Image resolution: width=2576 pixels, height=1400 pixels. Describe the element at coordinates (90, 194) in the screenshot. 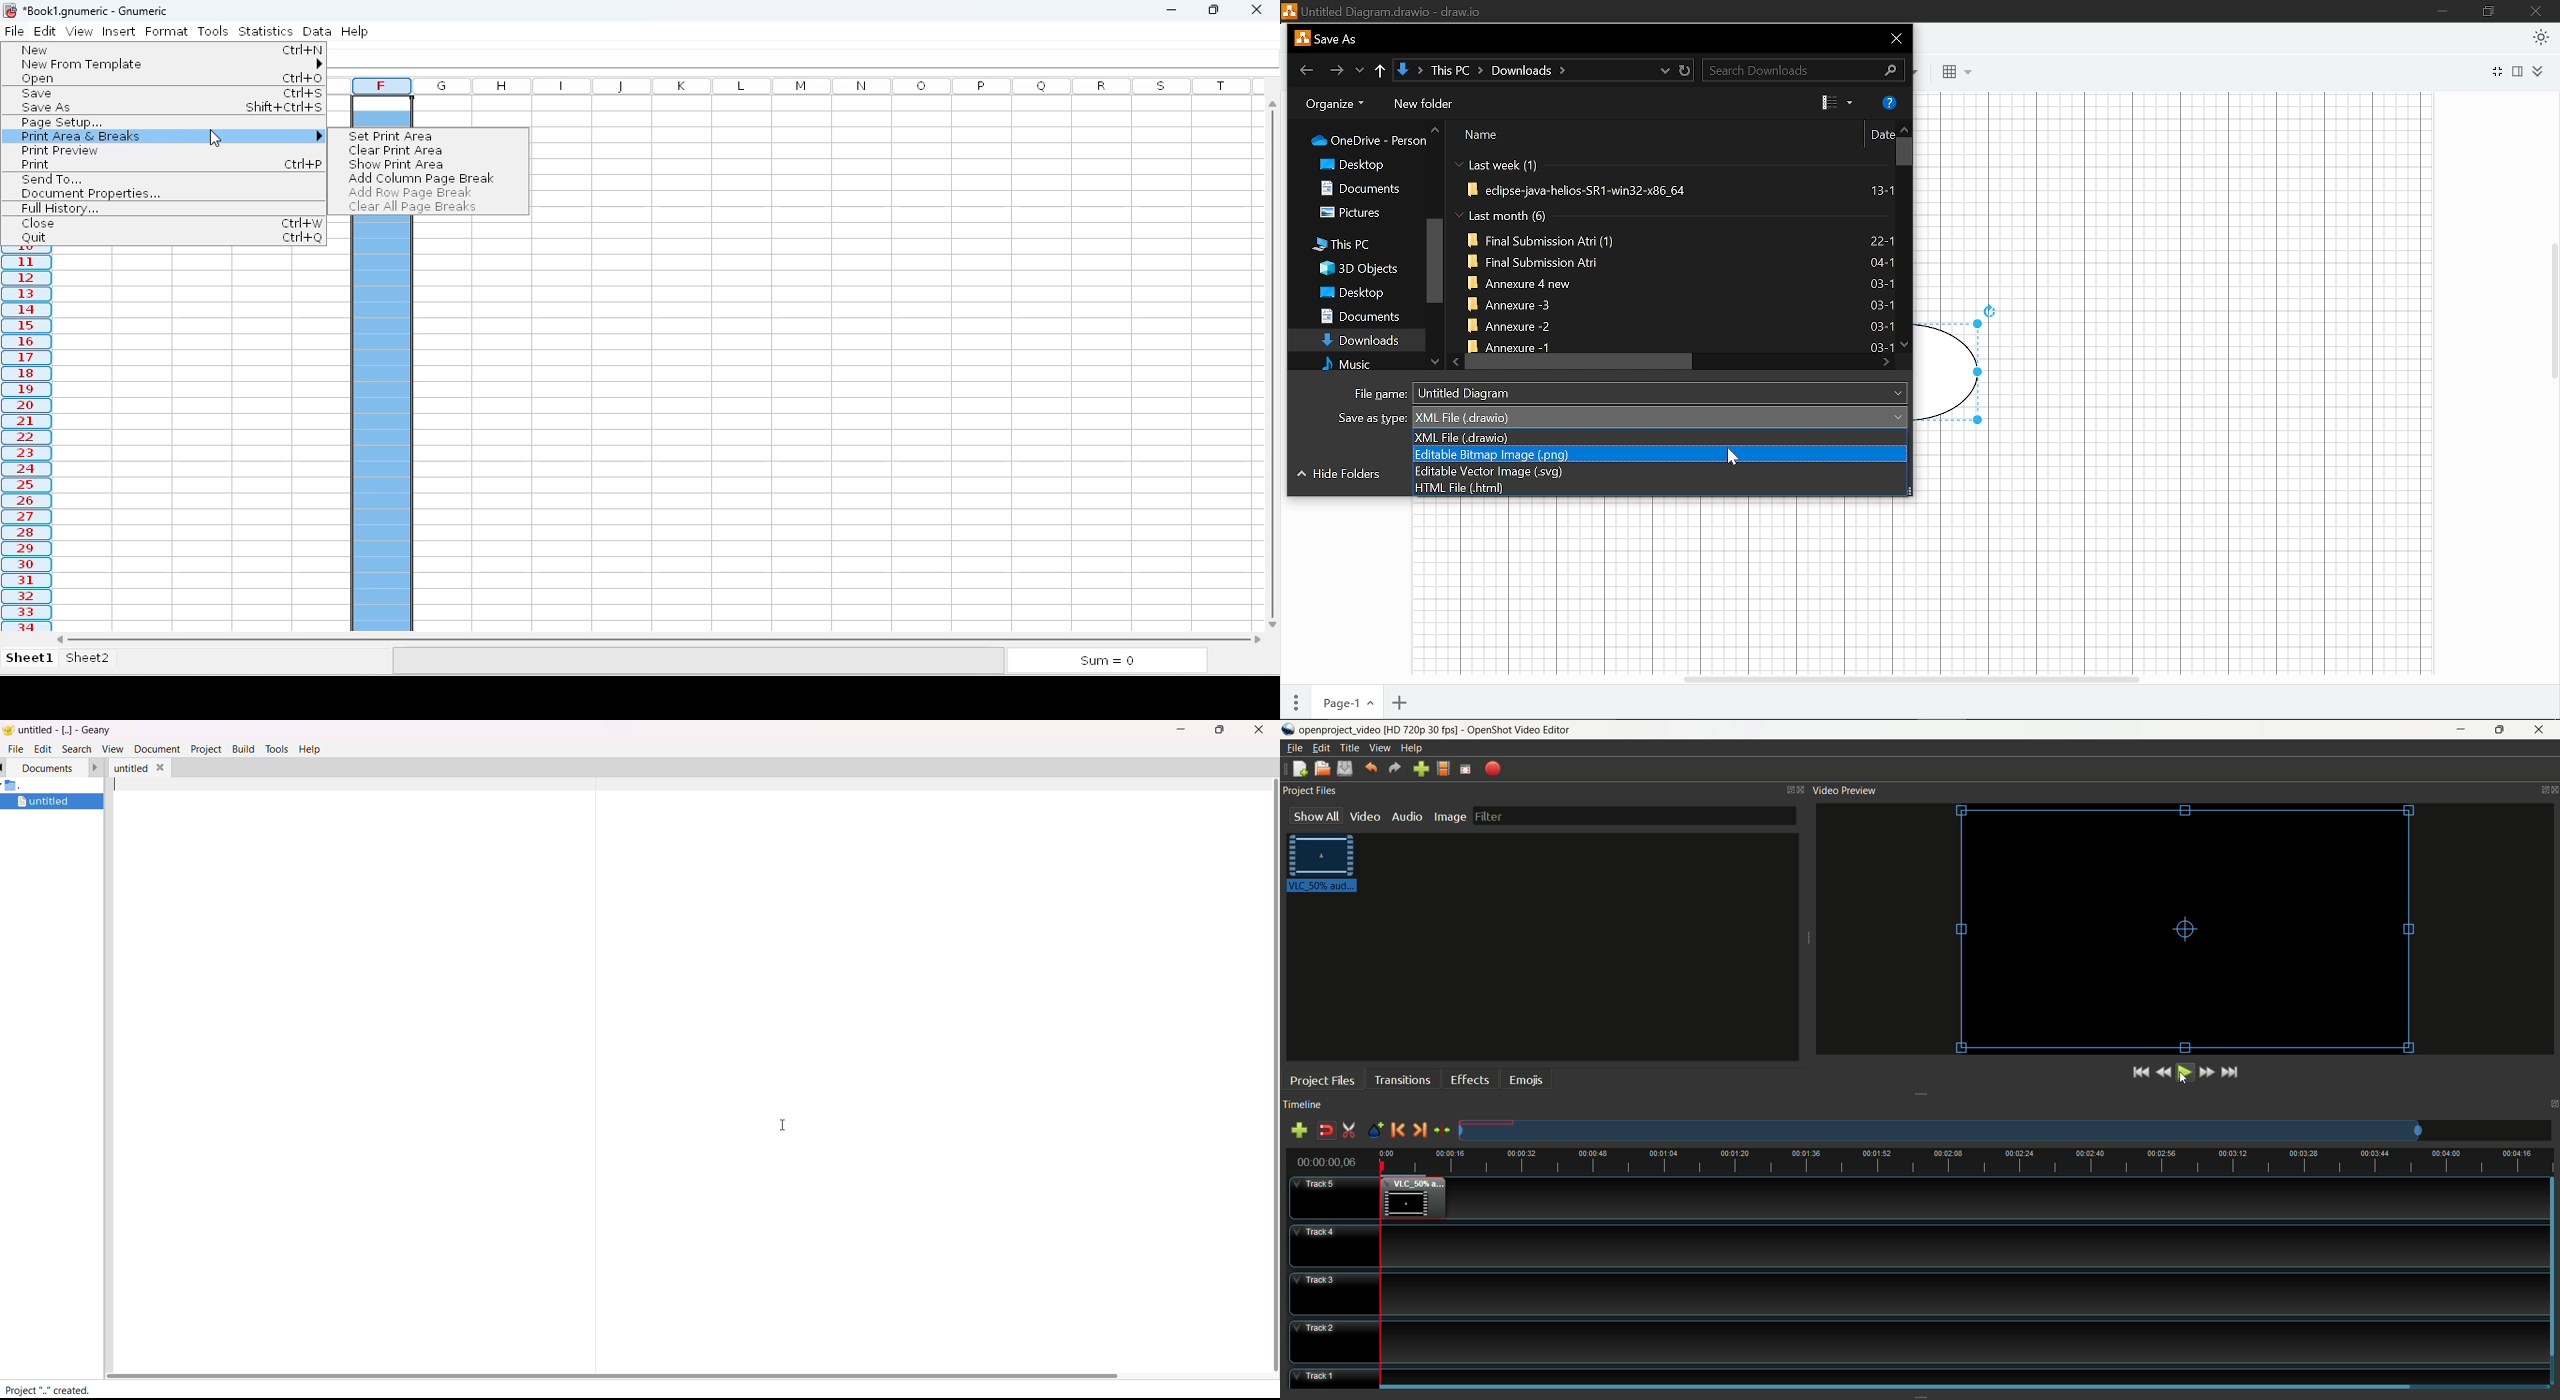

I see `document properties` at that location.